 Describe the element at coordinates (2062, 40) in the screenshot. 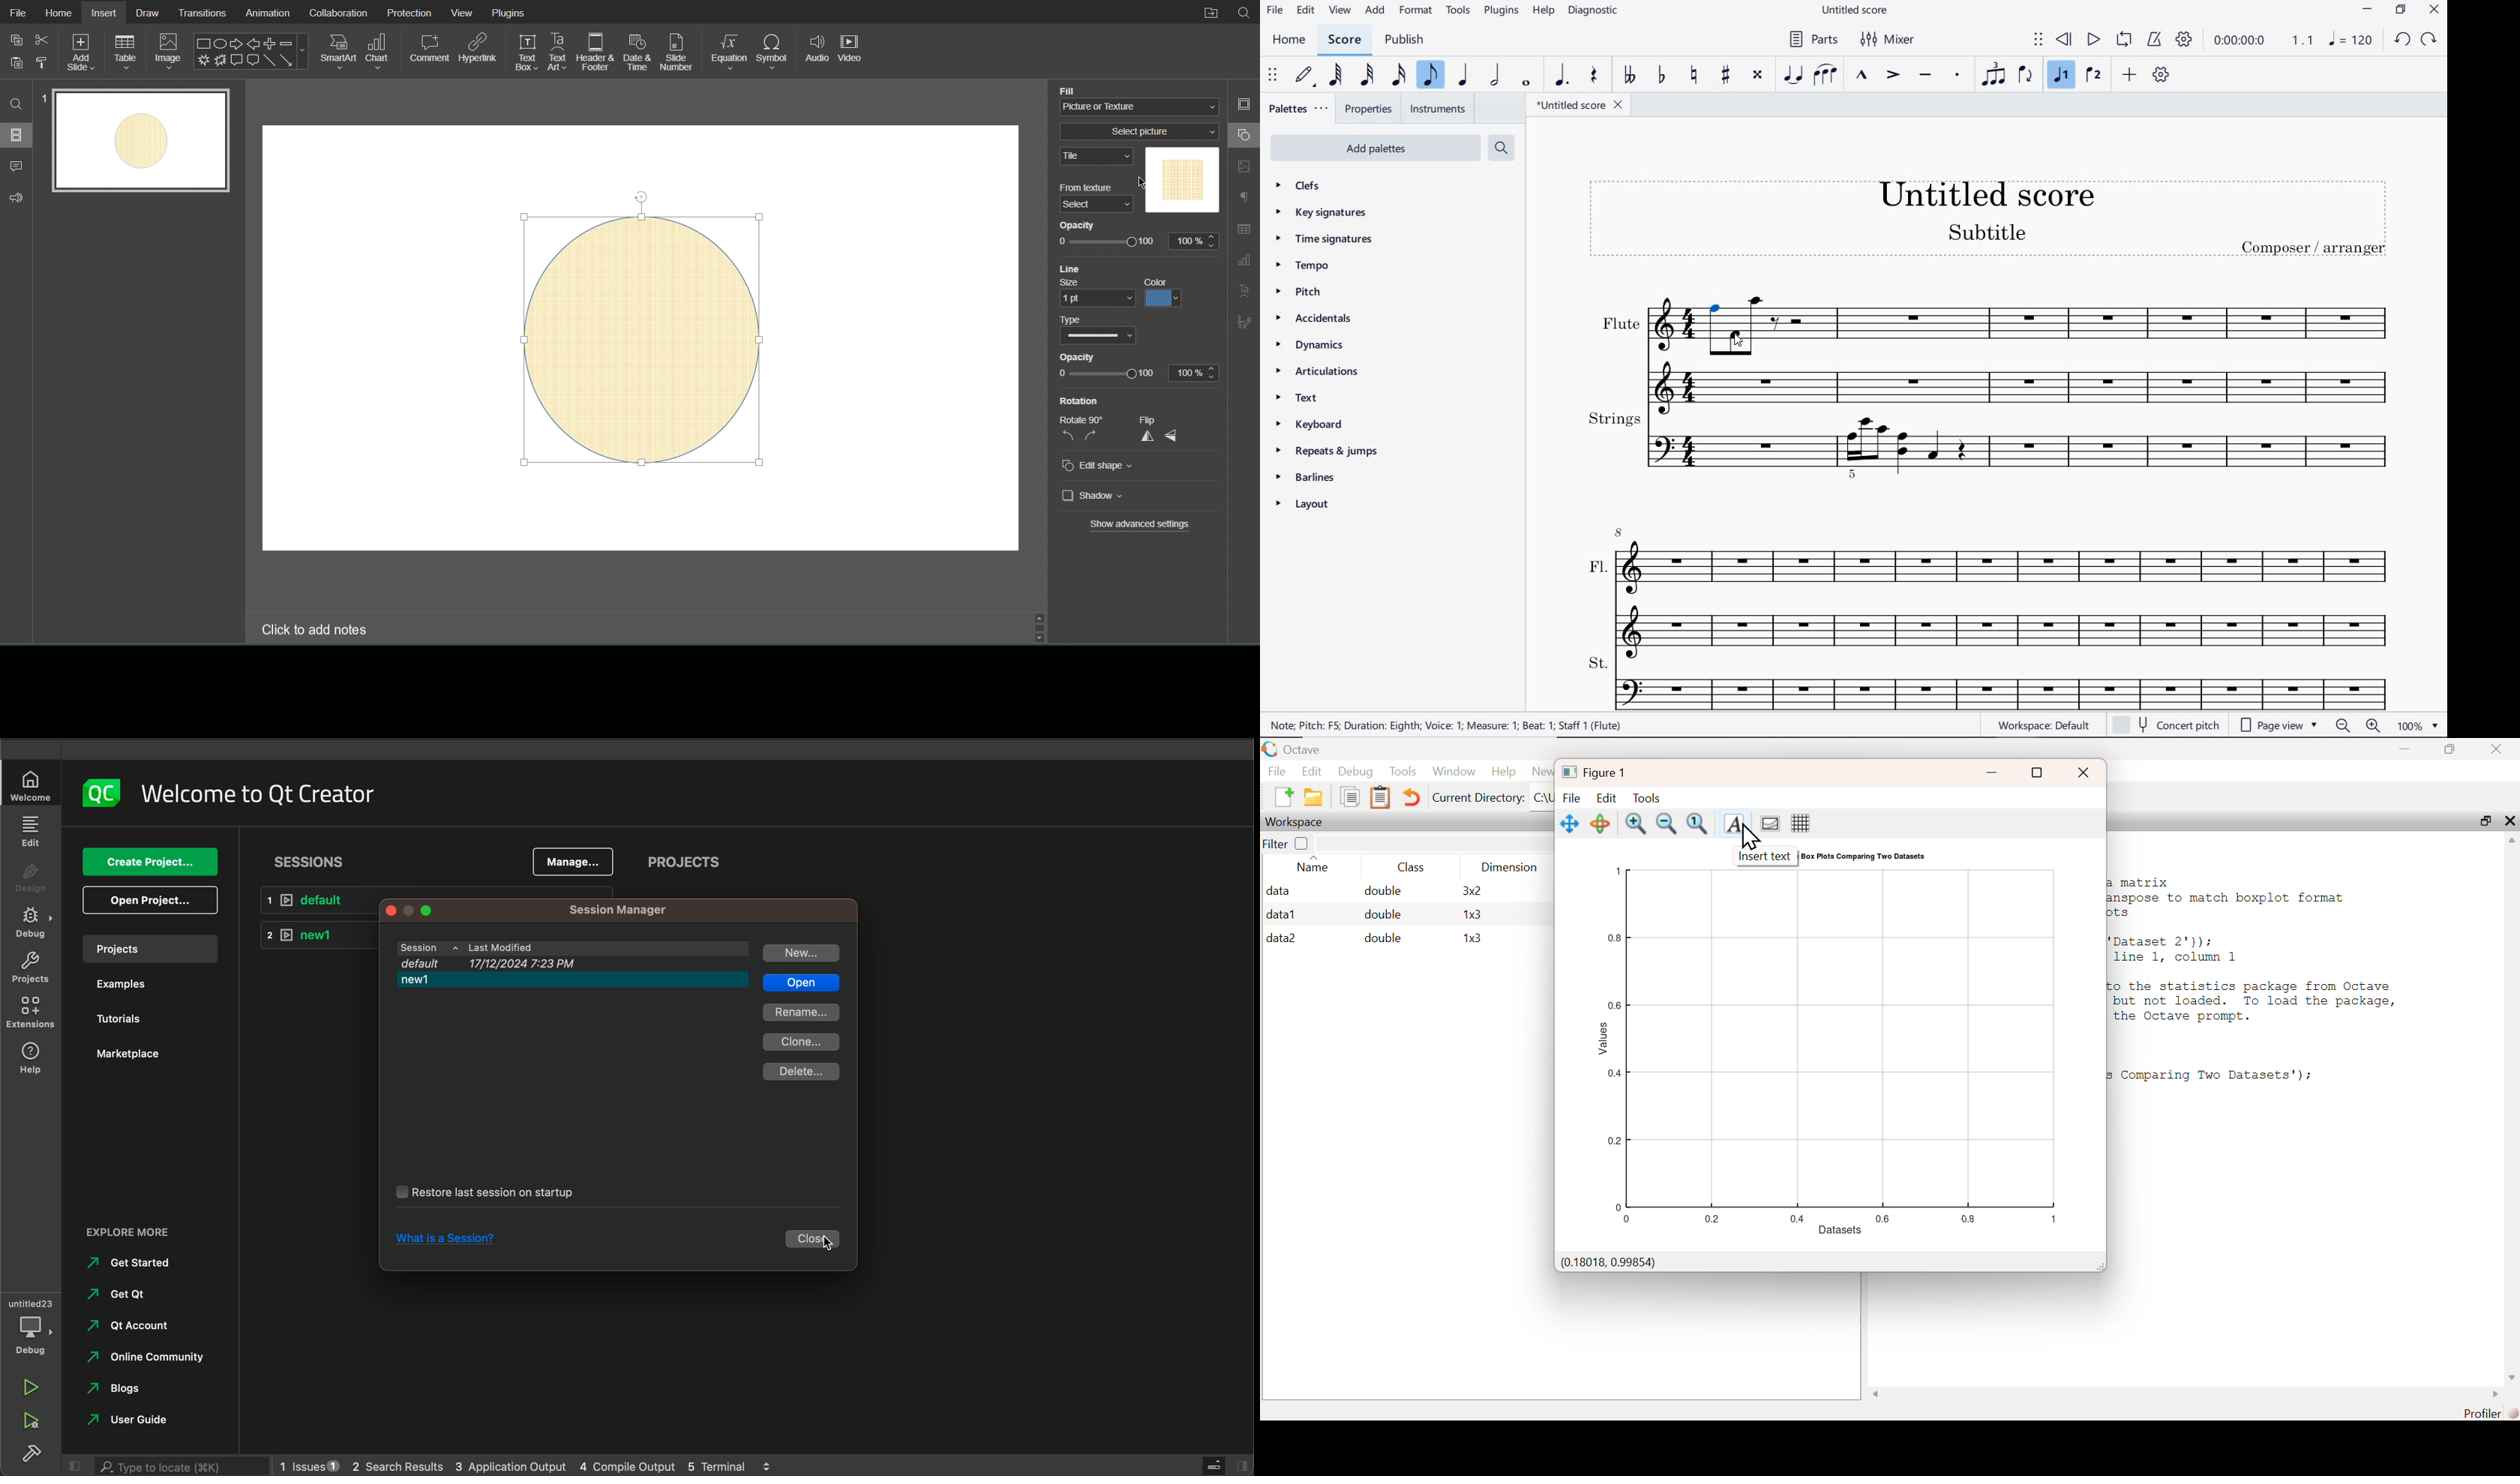

I see `REWIND` at that location.